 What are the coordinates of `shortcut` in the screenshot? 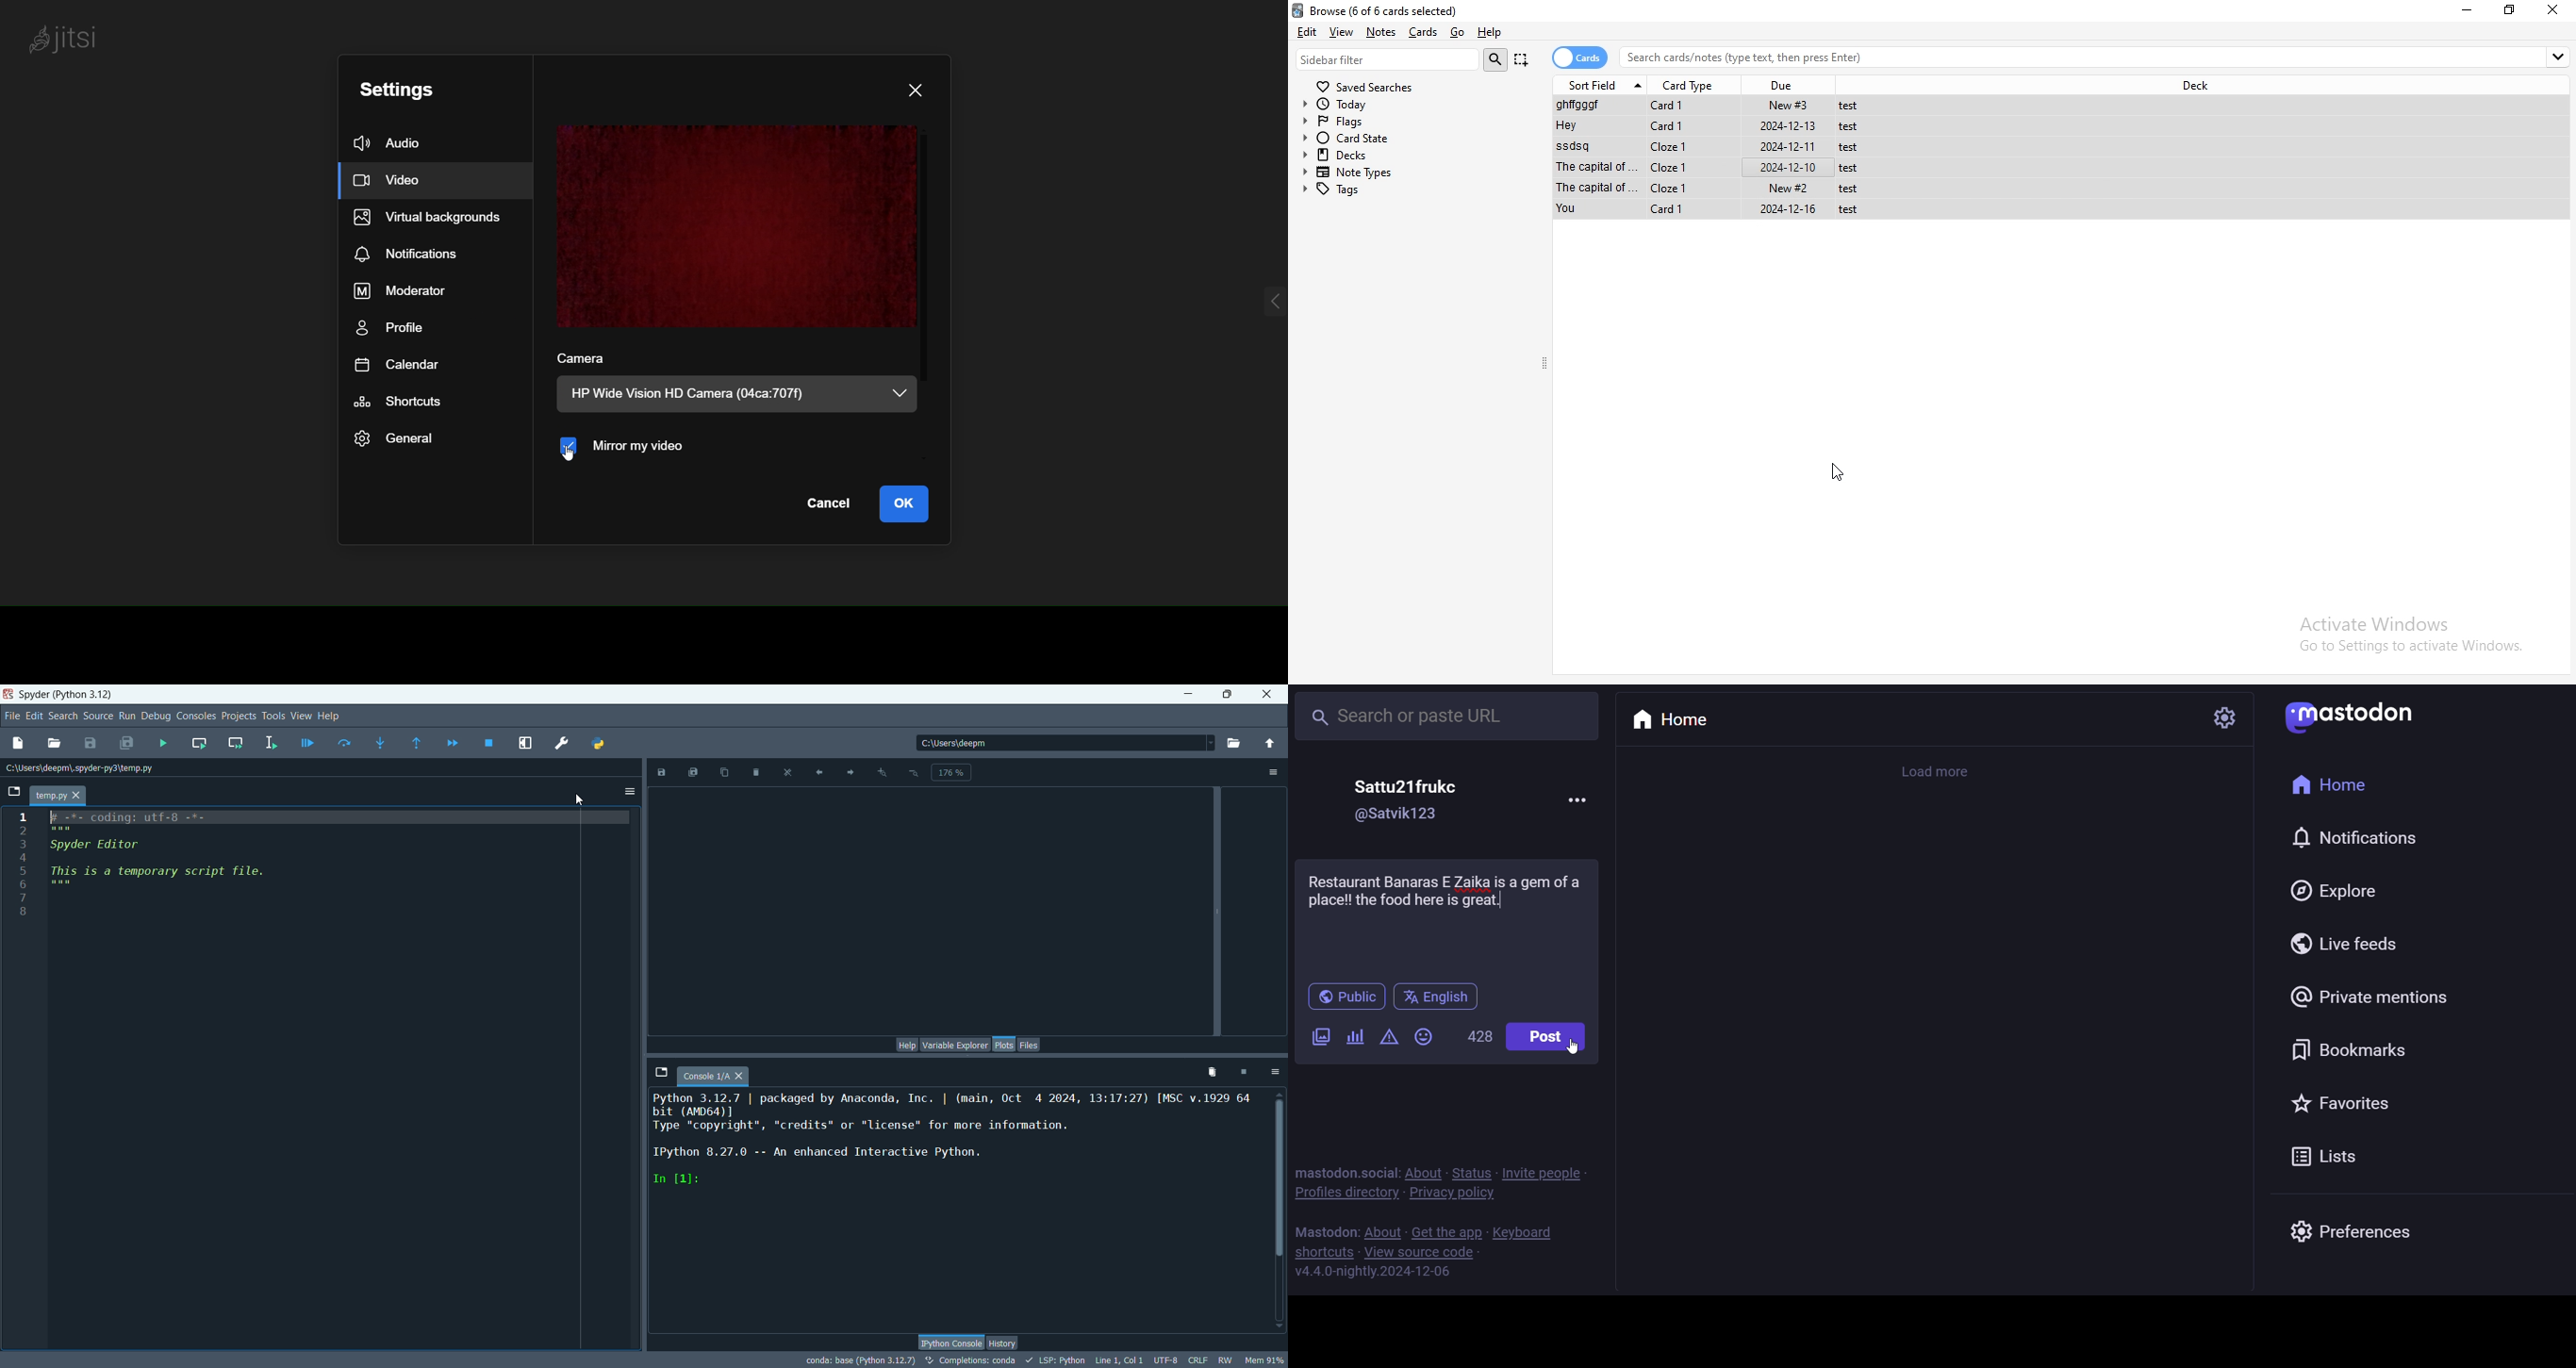 It's located at (1321, 1251).